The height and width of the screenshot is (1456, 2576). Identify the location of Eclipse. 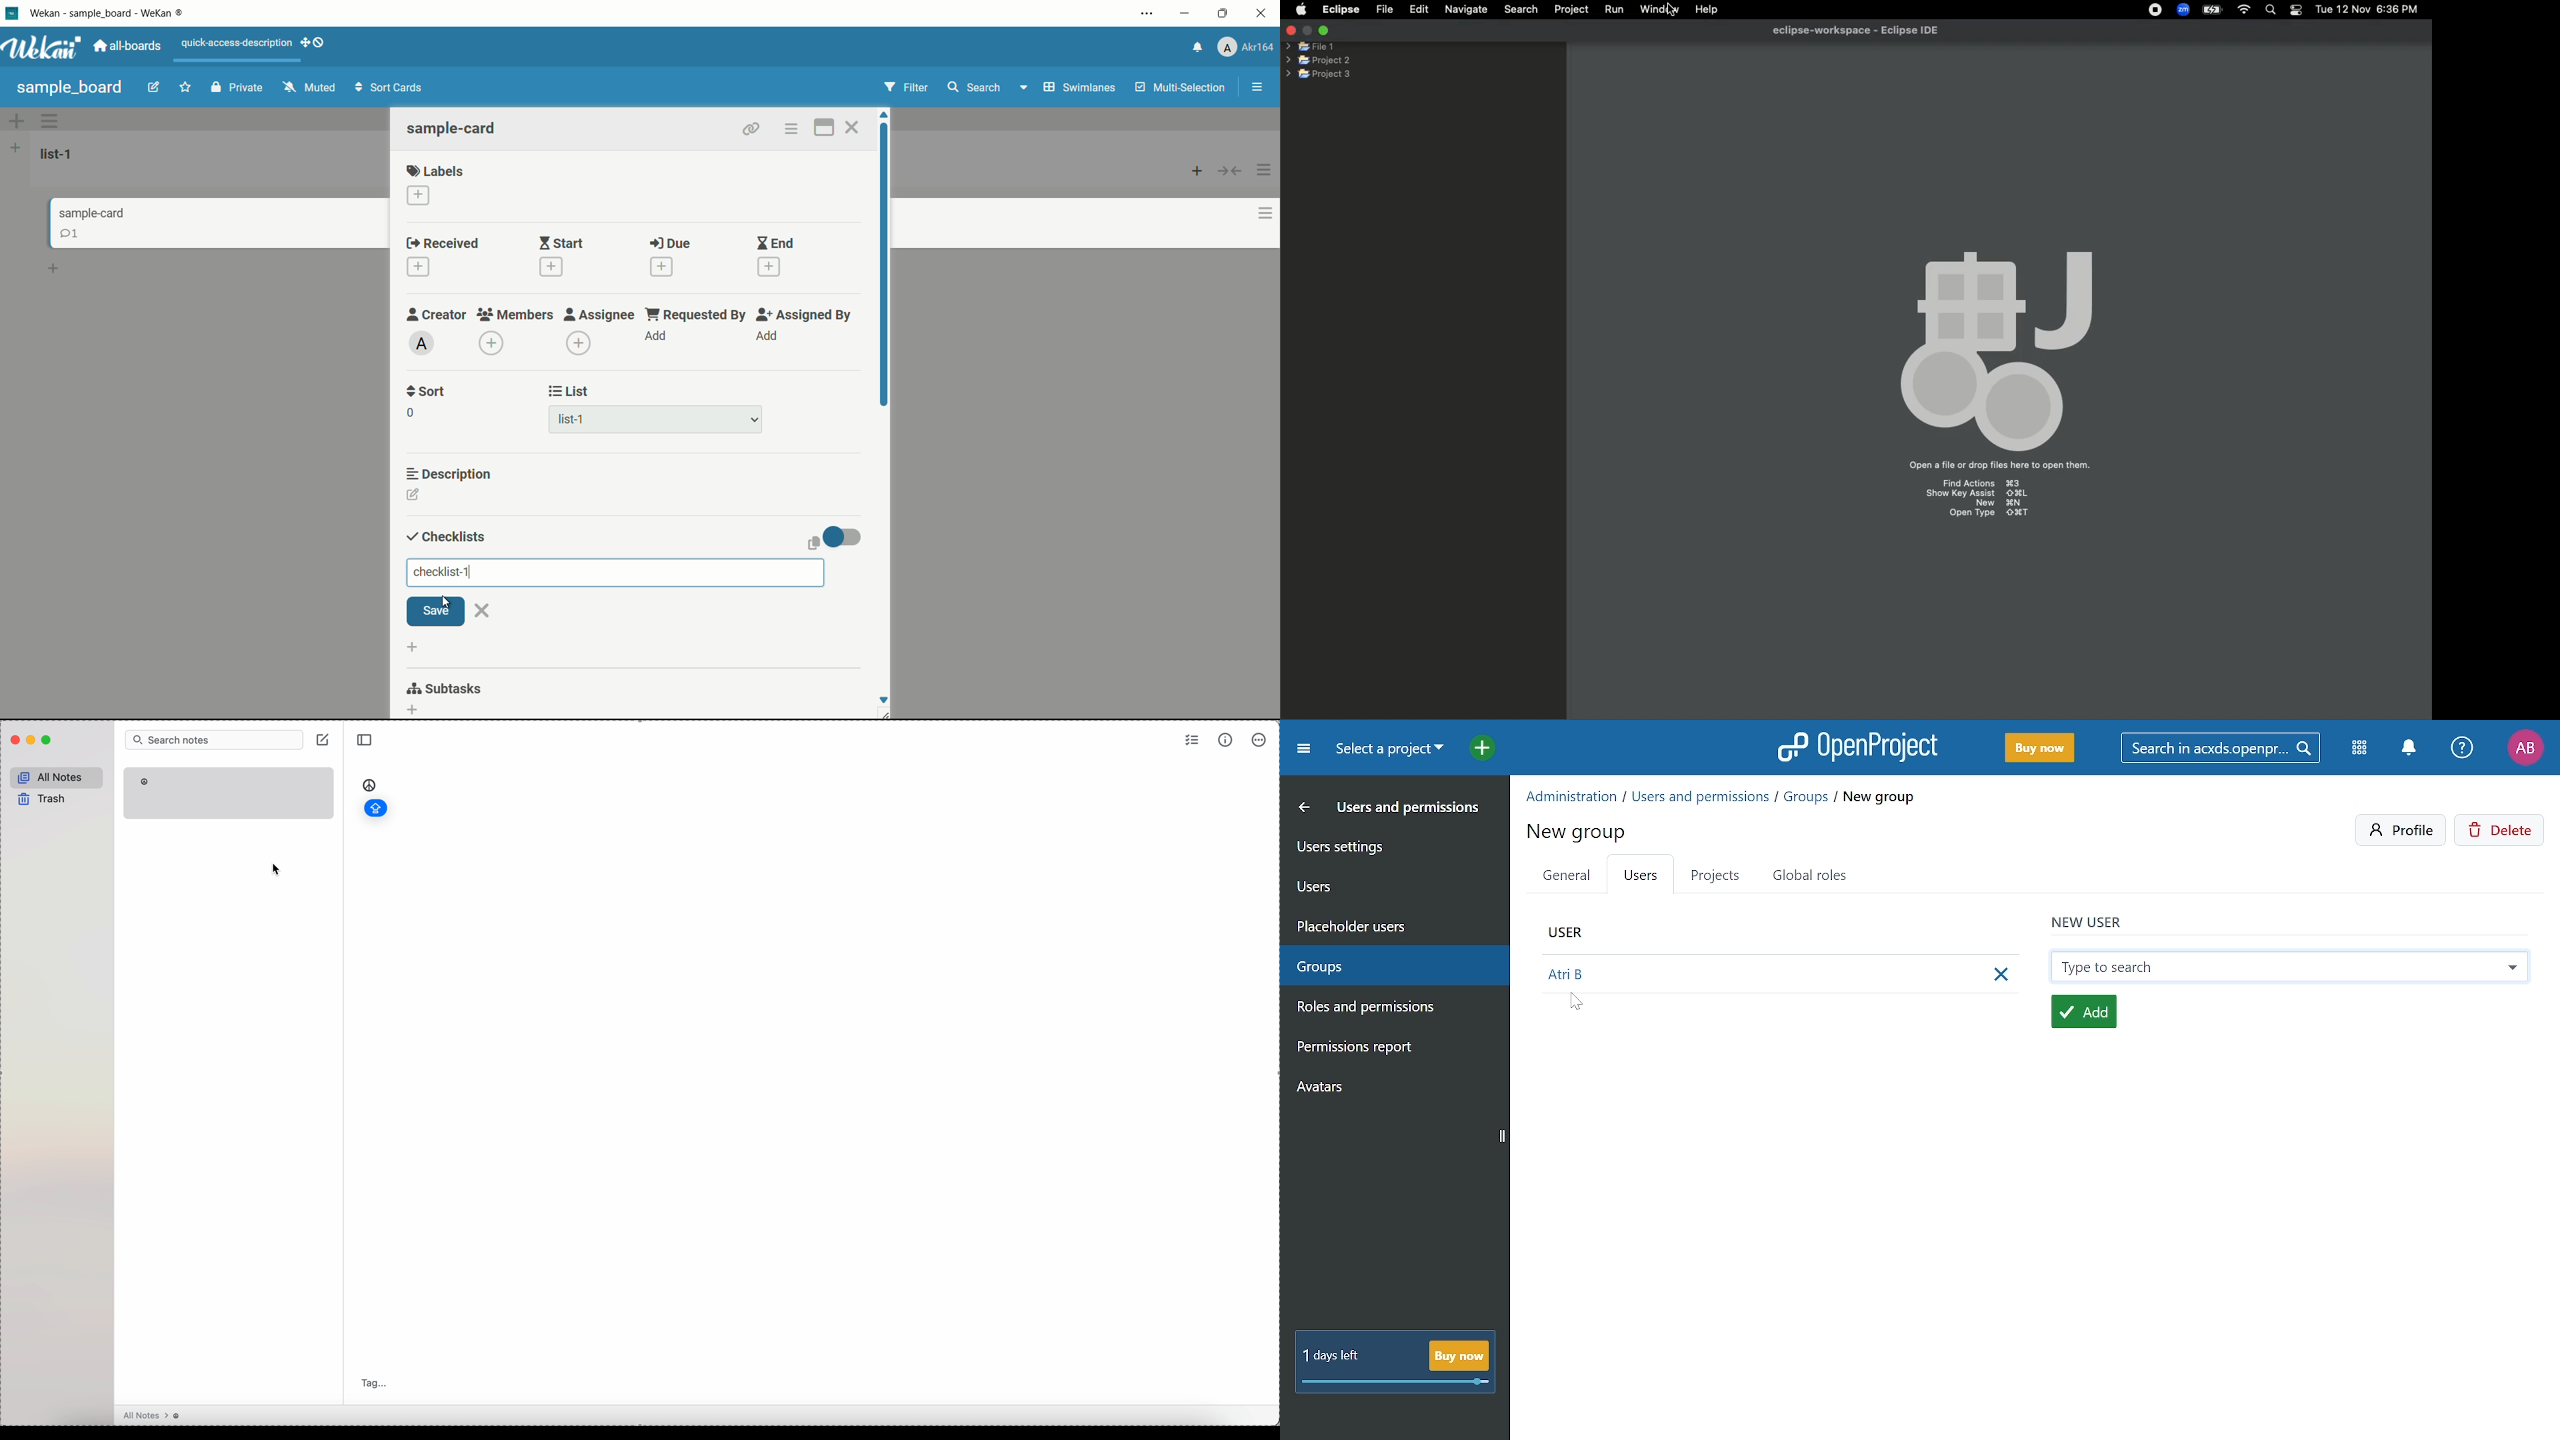
(1340, 10).